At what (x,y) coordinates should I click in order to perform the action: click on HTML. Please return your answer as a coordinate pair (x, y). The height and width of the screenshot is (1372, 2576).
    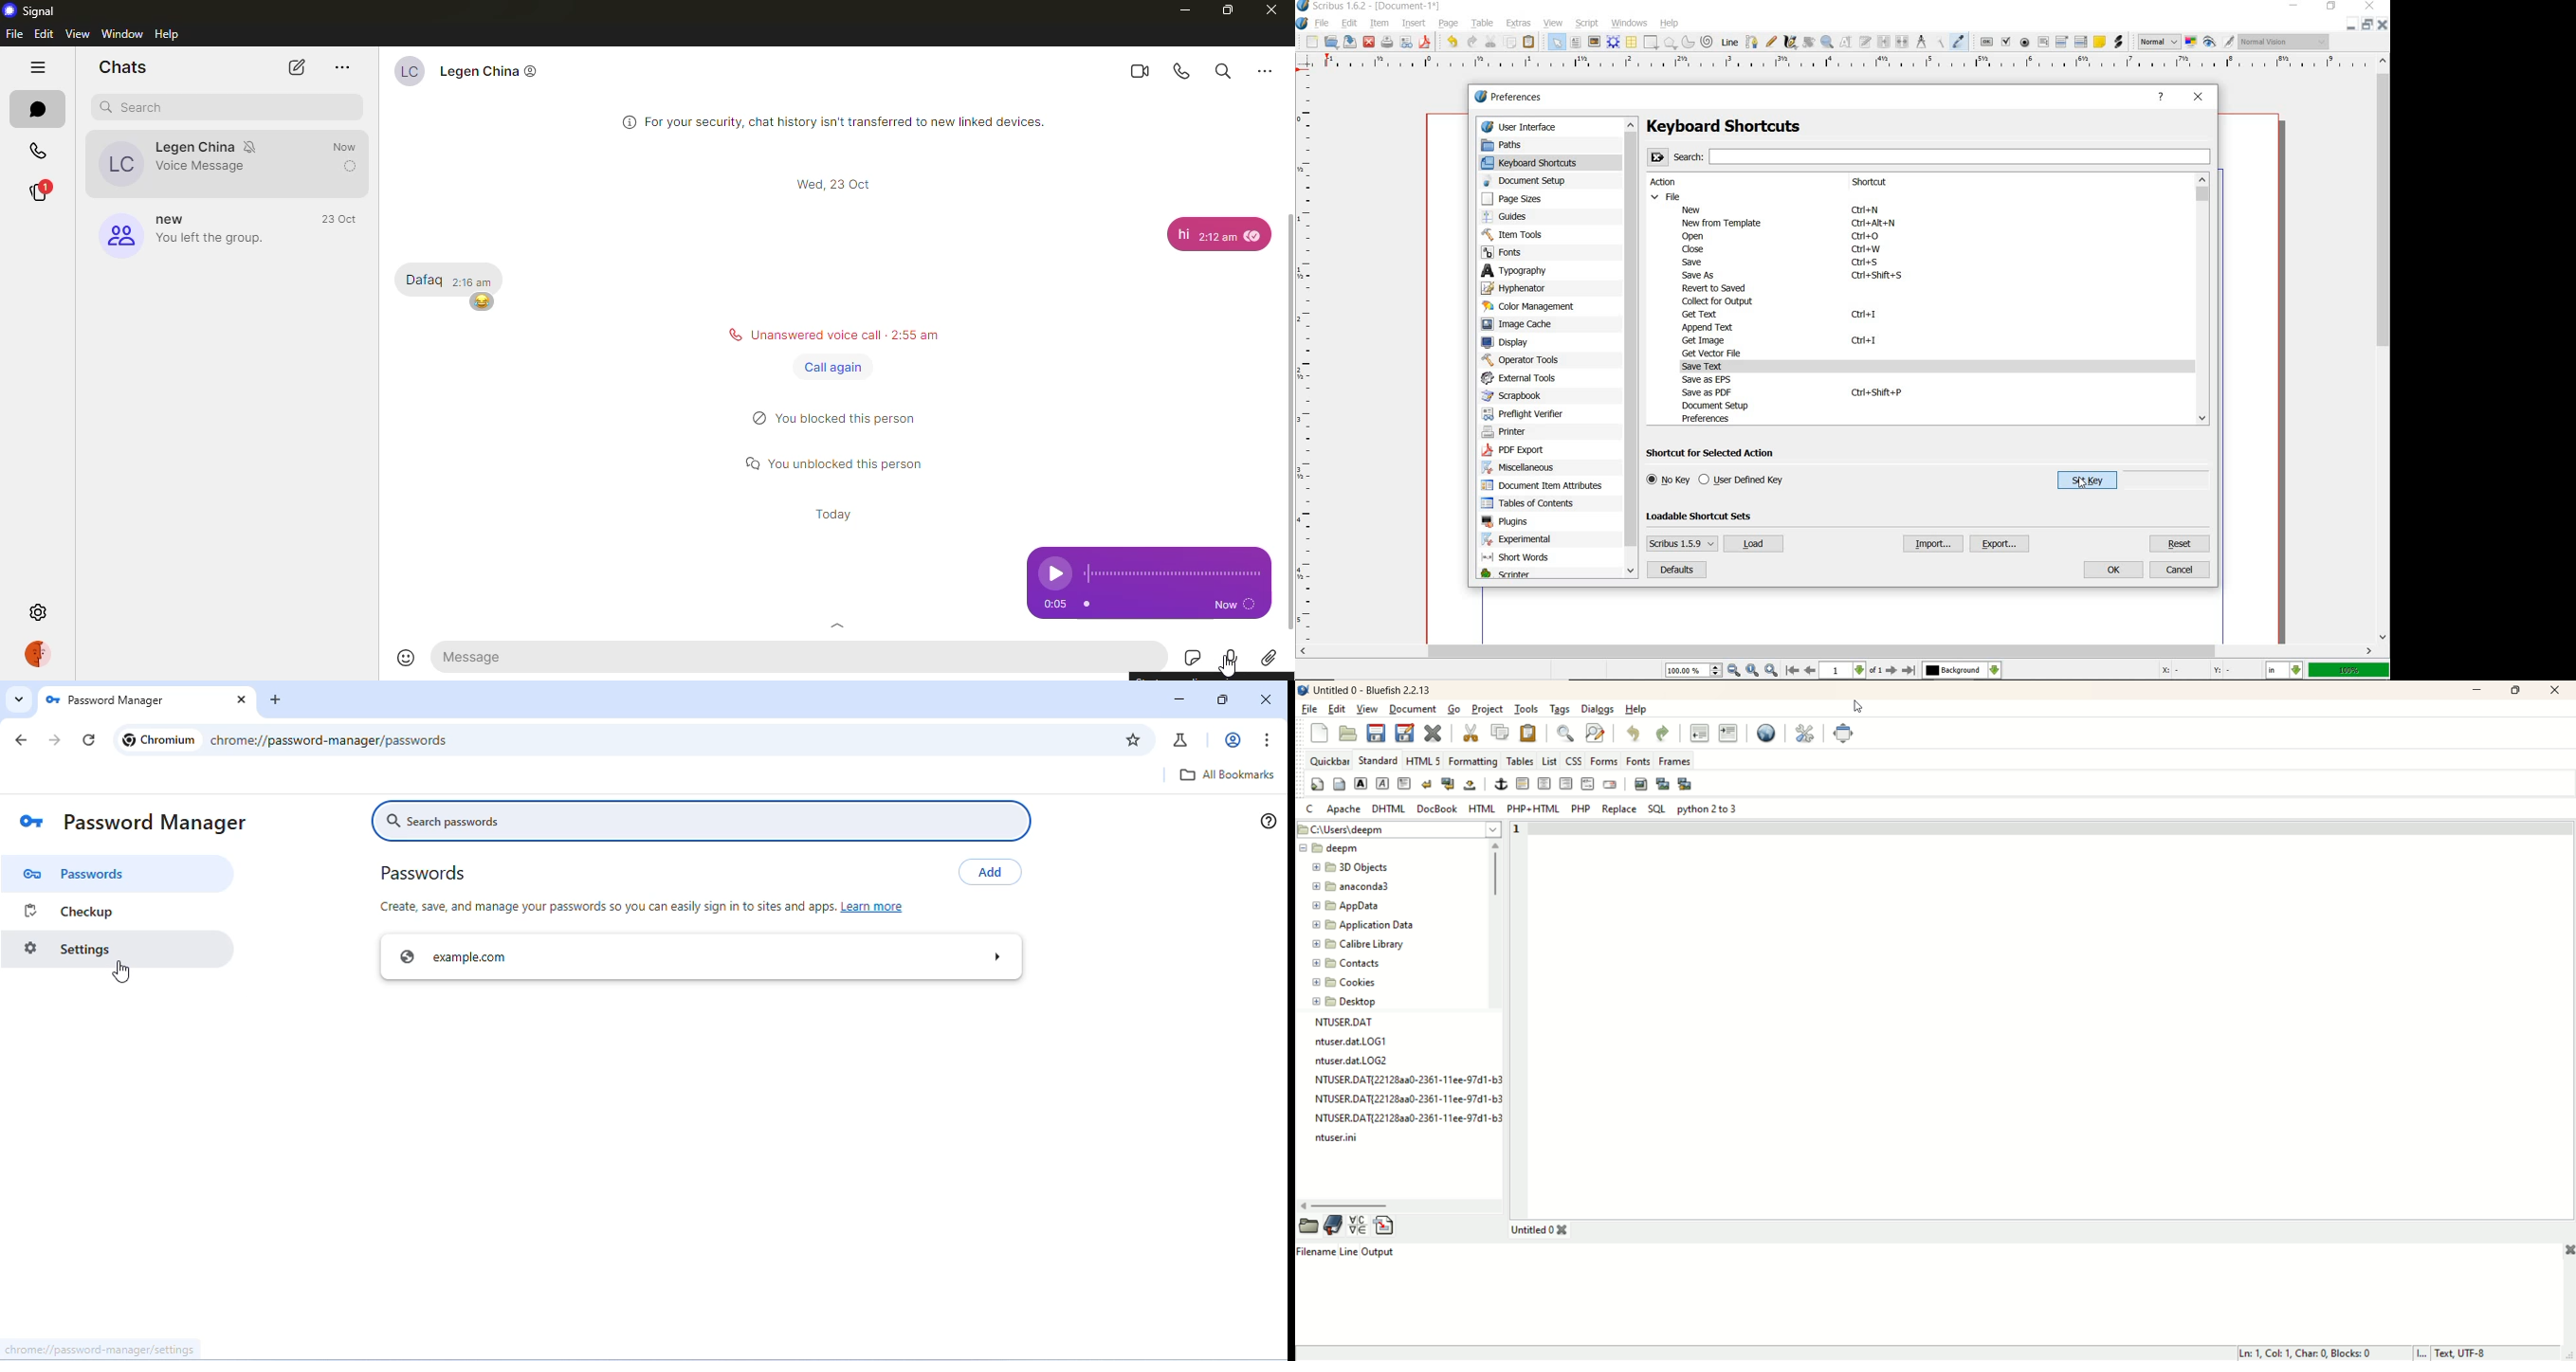
    Looking at the image, I should click on (1482, 809).